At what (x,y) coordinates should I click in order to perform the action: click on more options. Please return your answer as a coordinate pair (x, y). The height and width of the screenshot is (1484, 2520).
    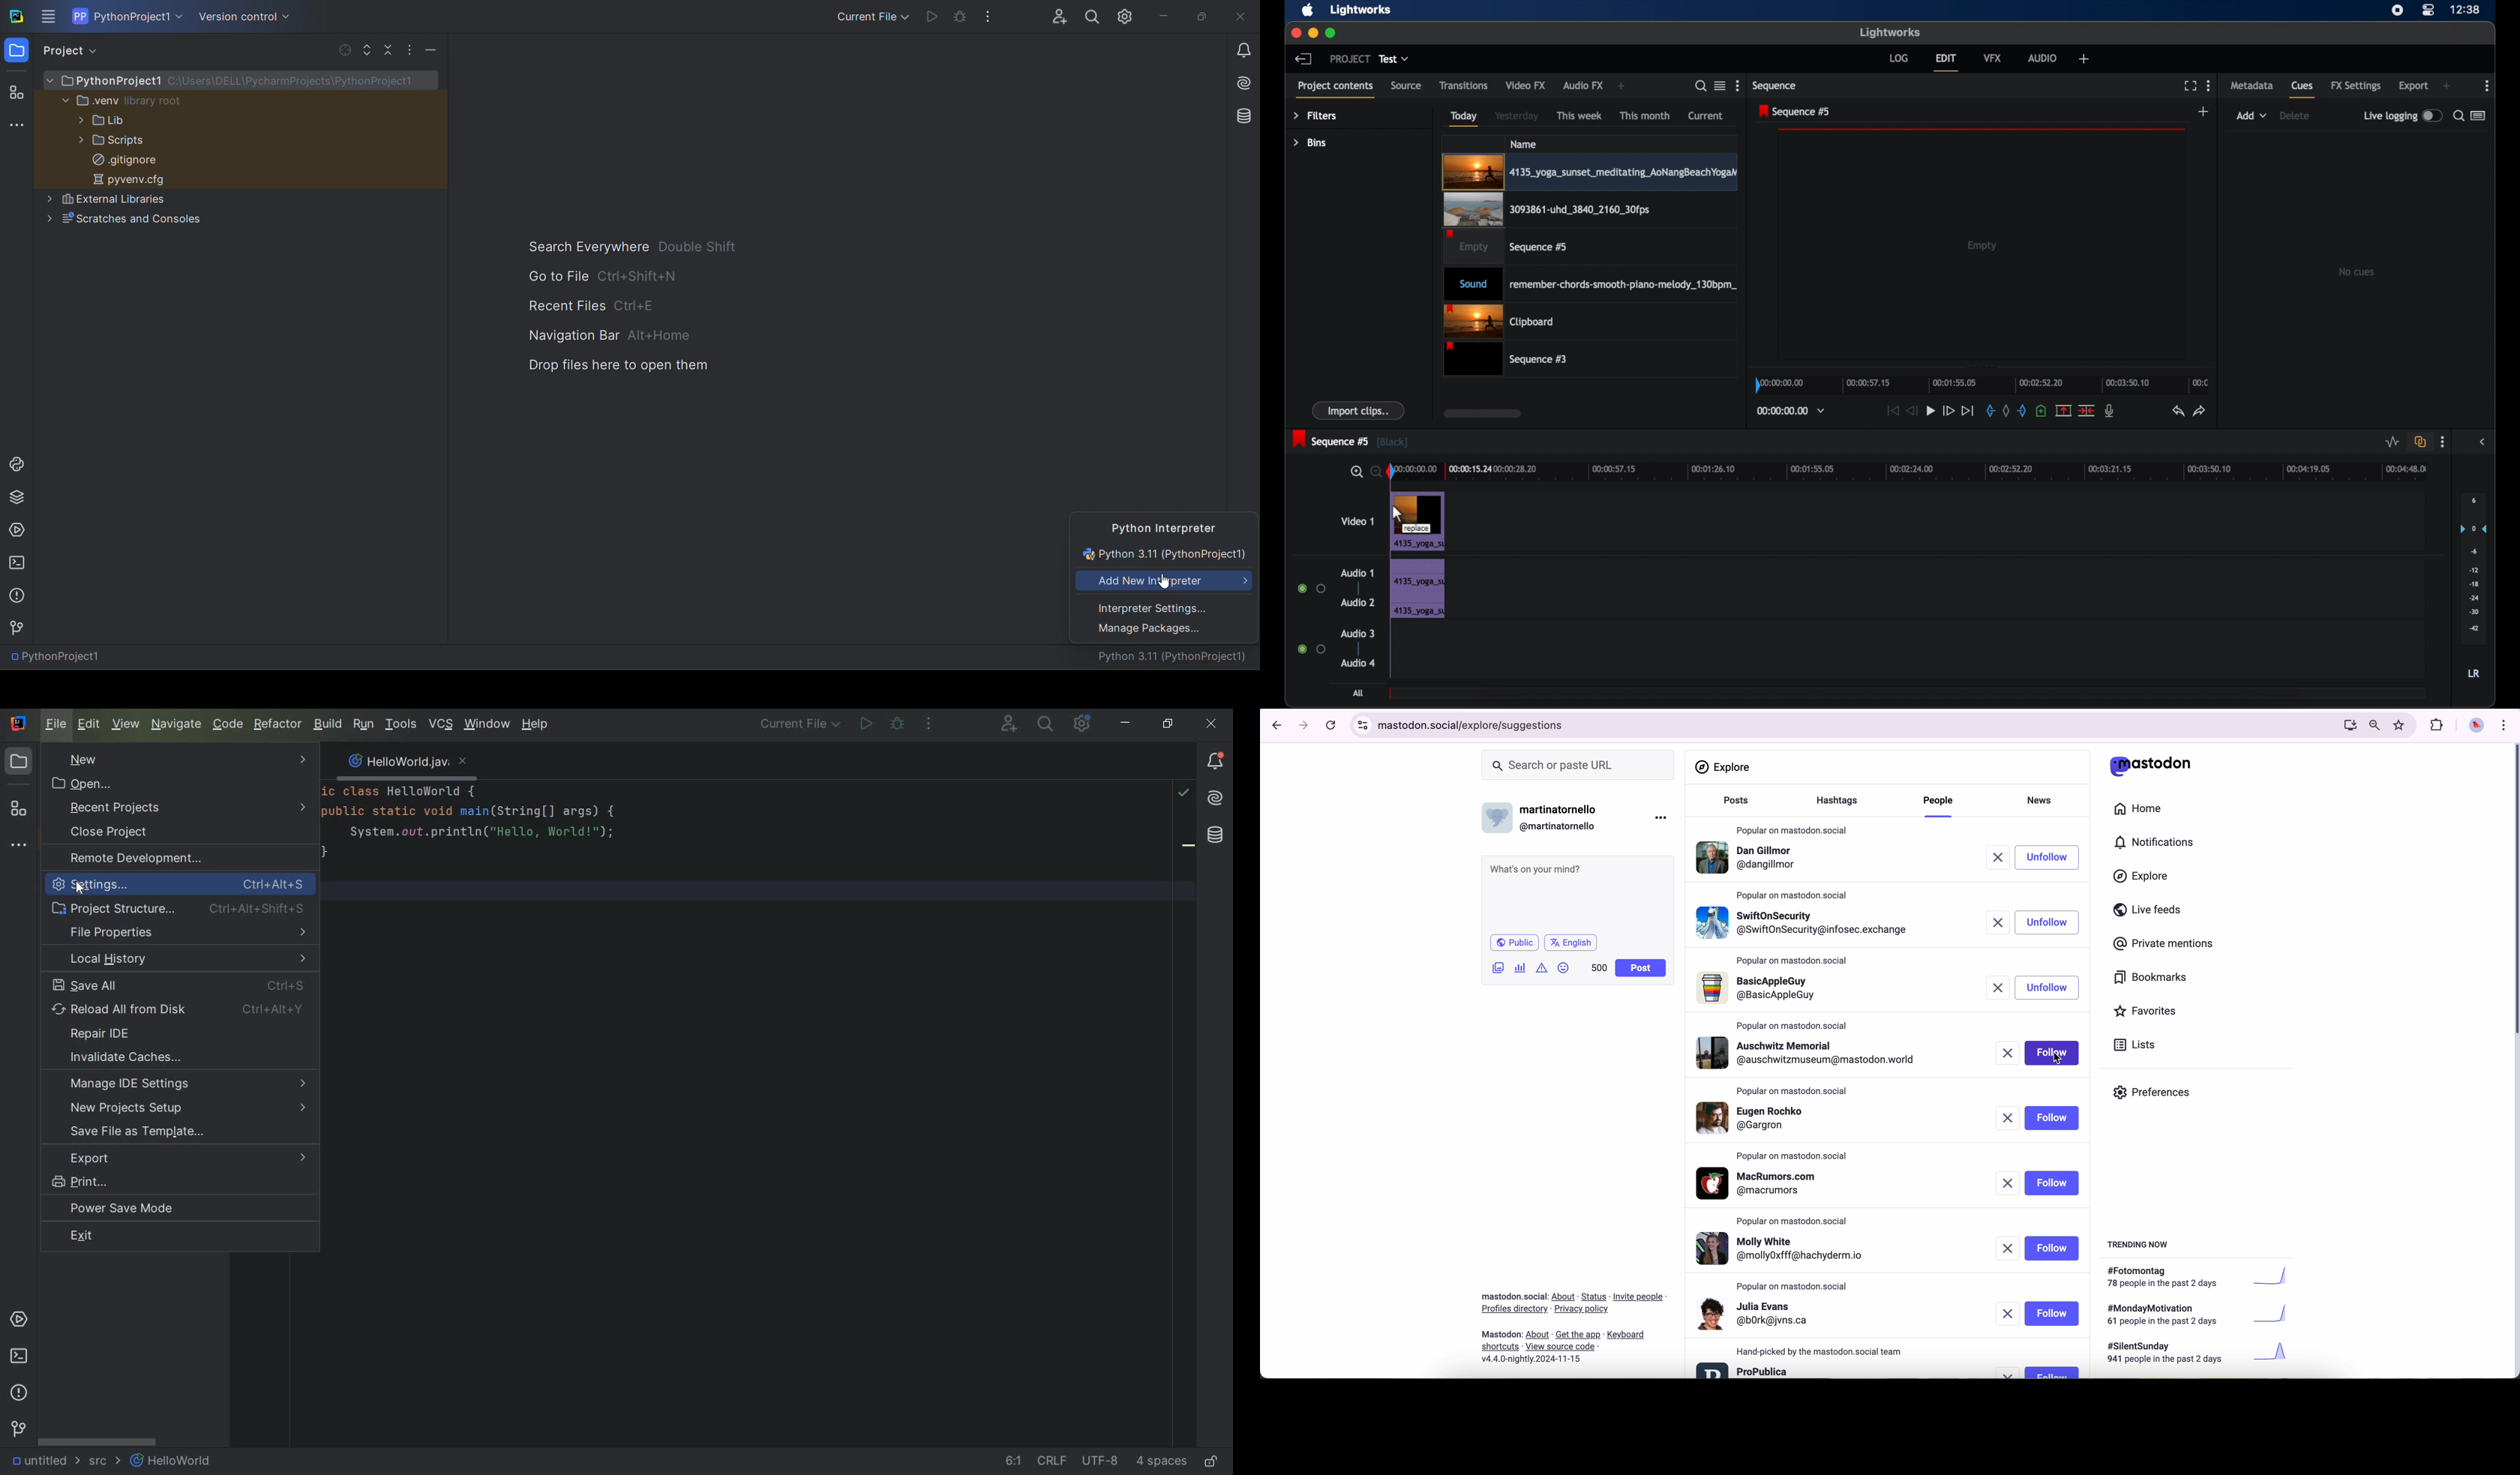
    Looking at the image, I should click on (2443, 442).